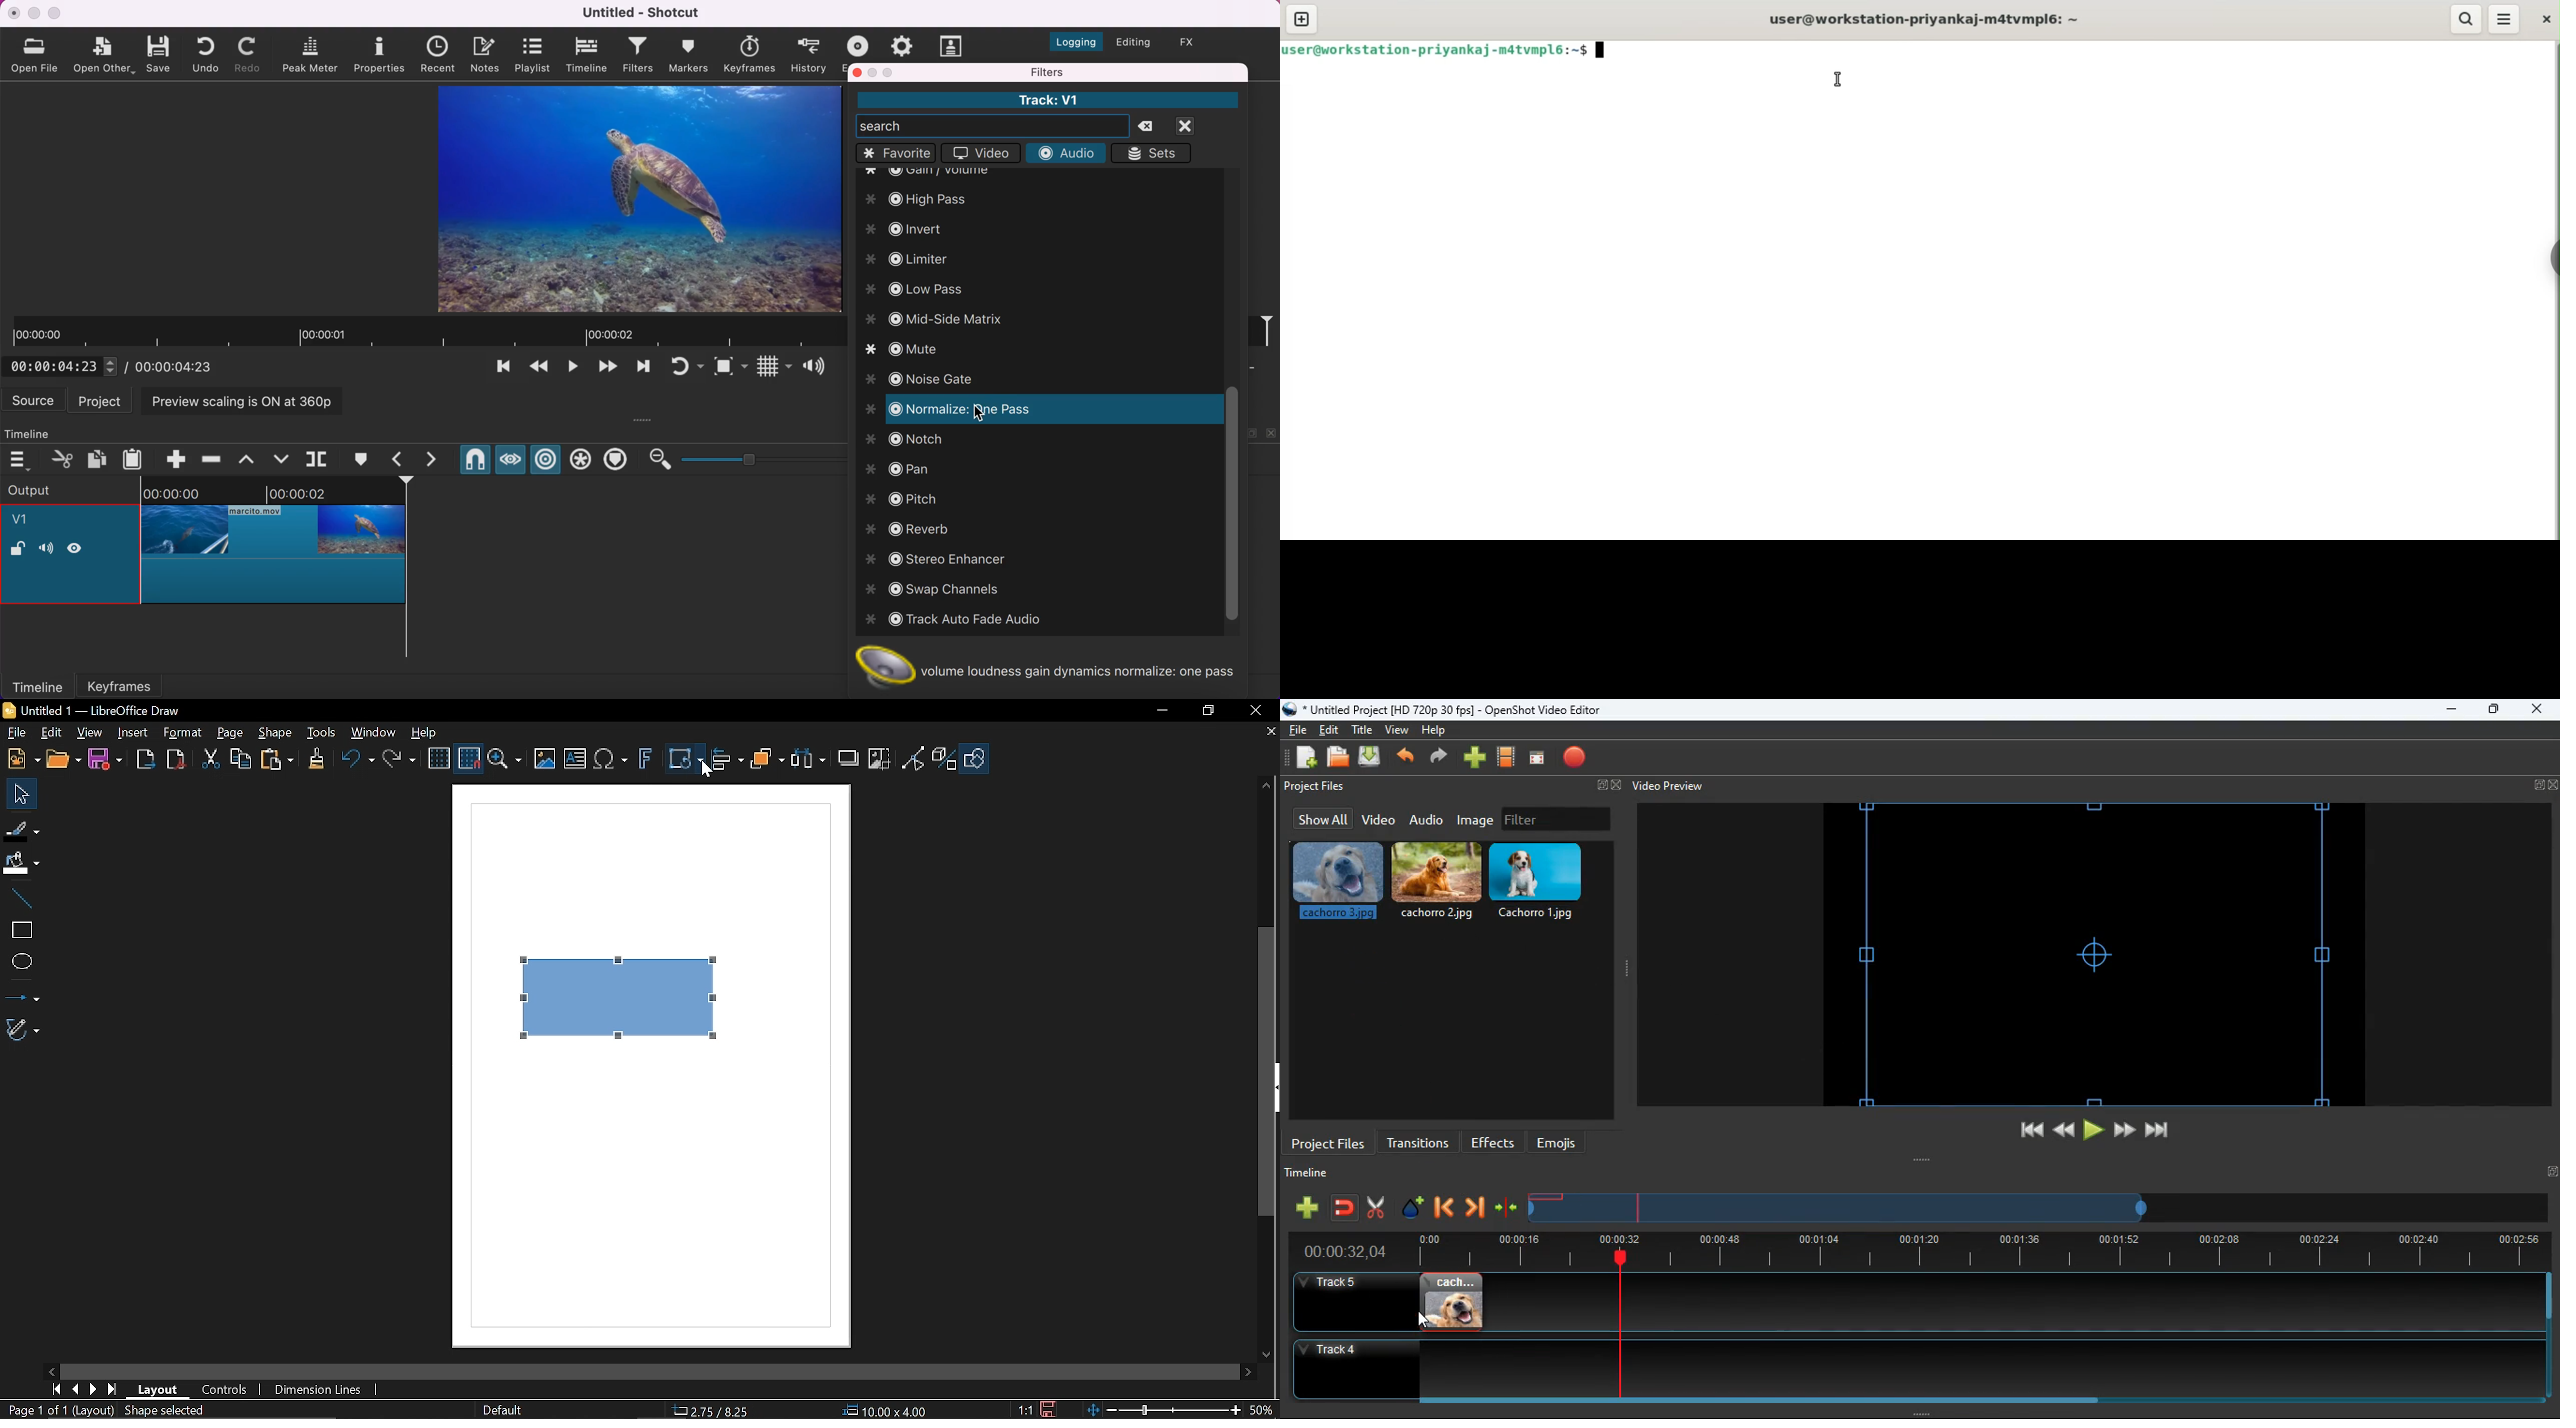  Describe the element at coordinates (23, 1029) in the screenshot. I see `Curves and polygons` at that location.